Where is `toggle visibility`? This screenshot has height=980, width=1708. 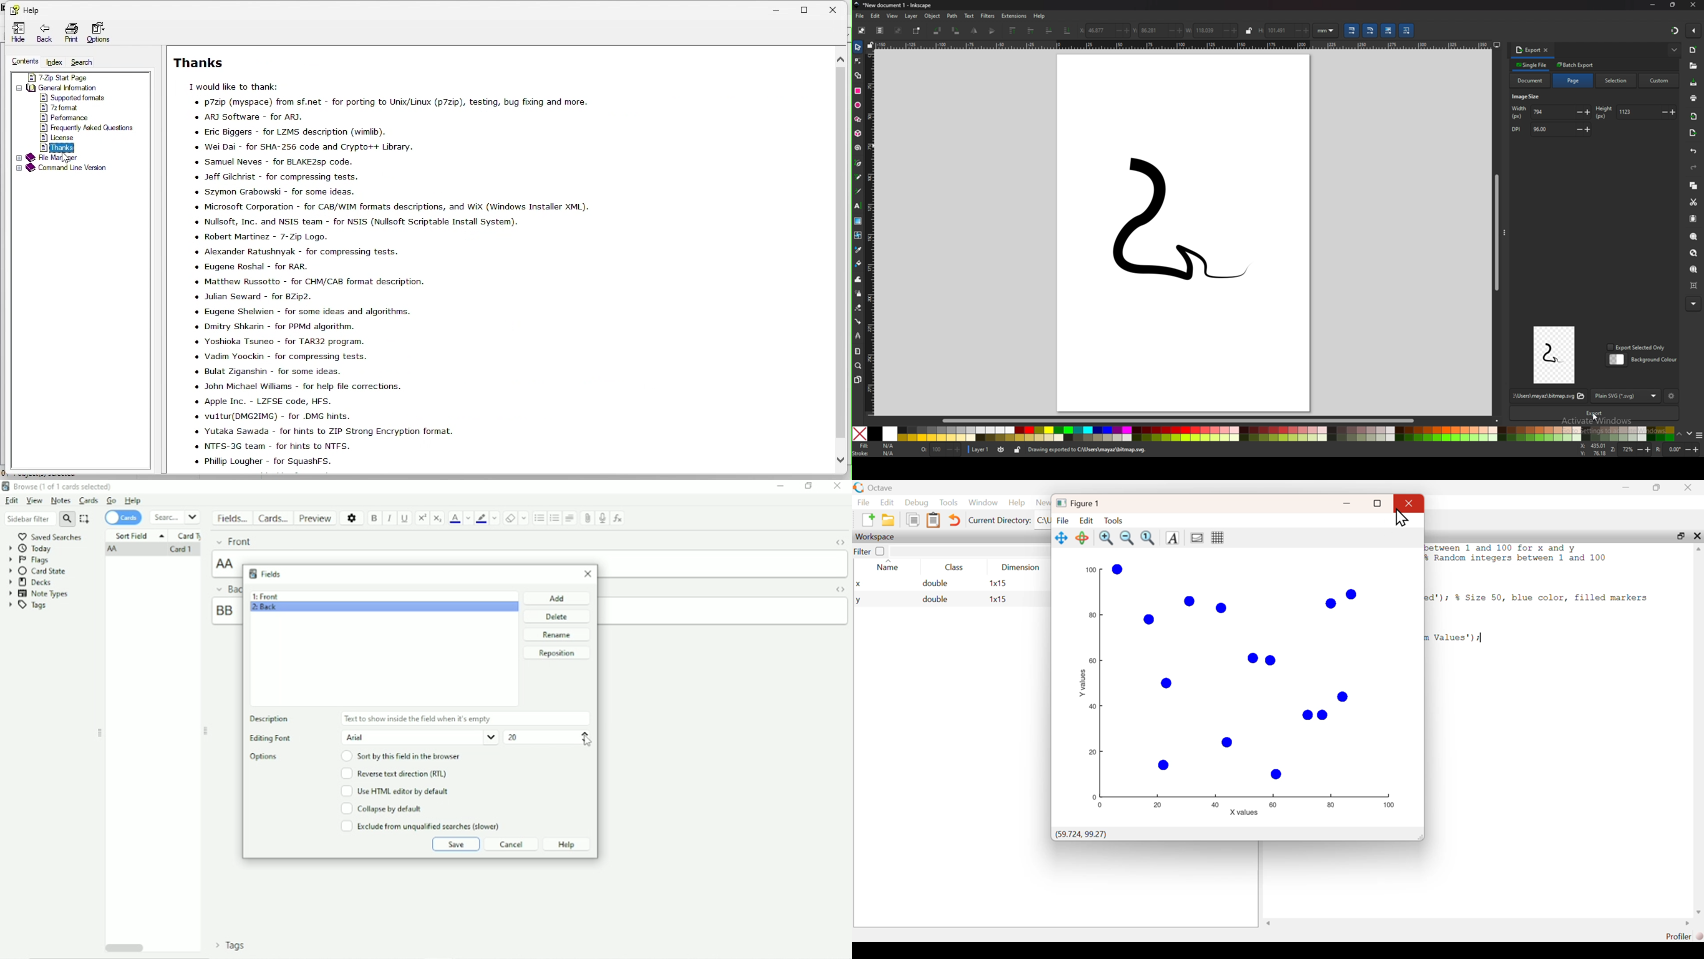 toggle visibility is located at coordinates (1001, 450).